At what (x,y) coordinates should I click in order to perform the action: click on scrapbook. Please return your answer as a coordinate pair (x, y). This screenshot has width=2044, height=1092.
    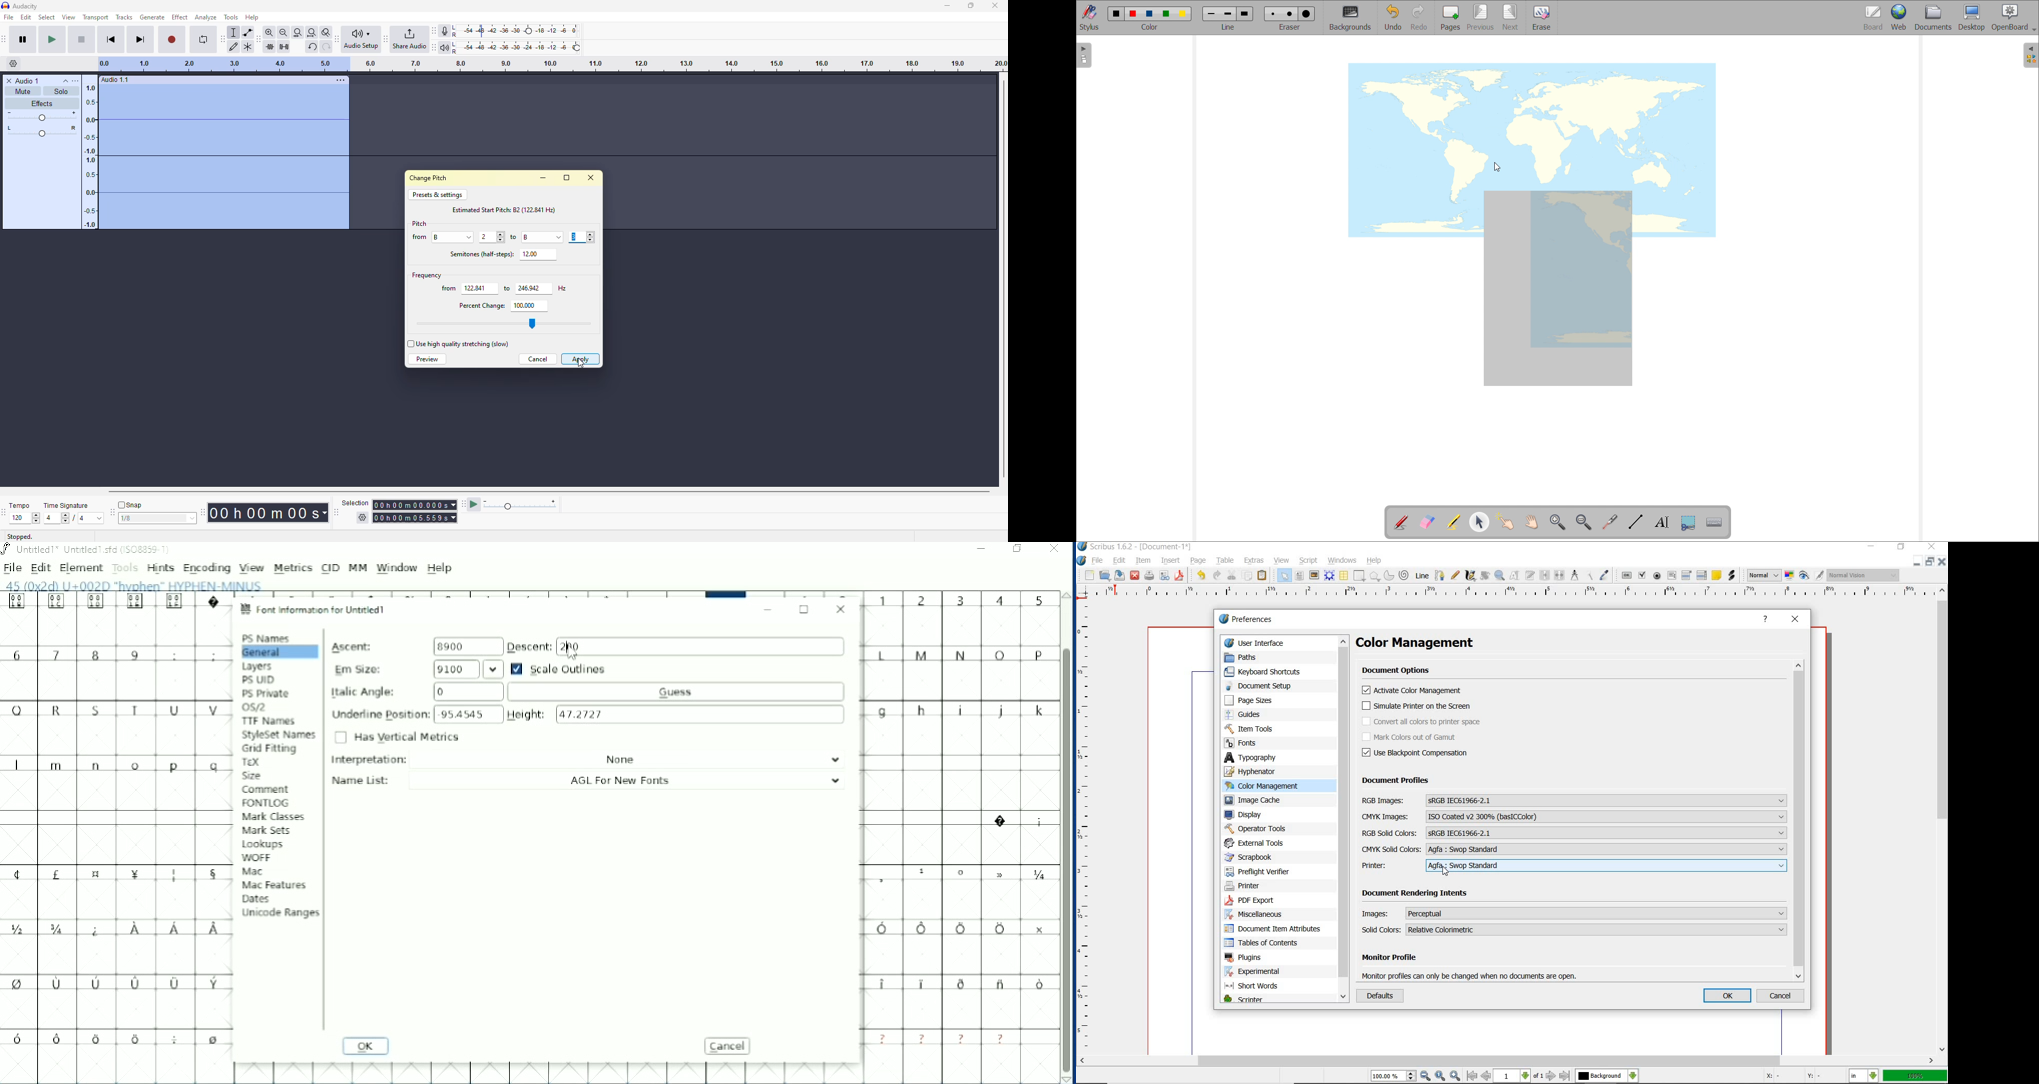
    Looking at the image, I should click on (1256, 858).